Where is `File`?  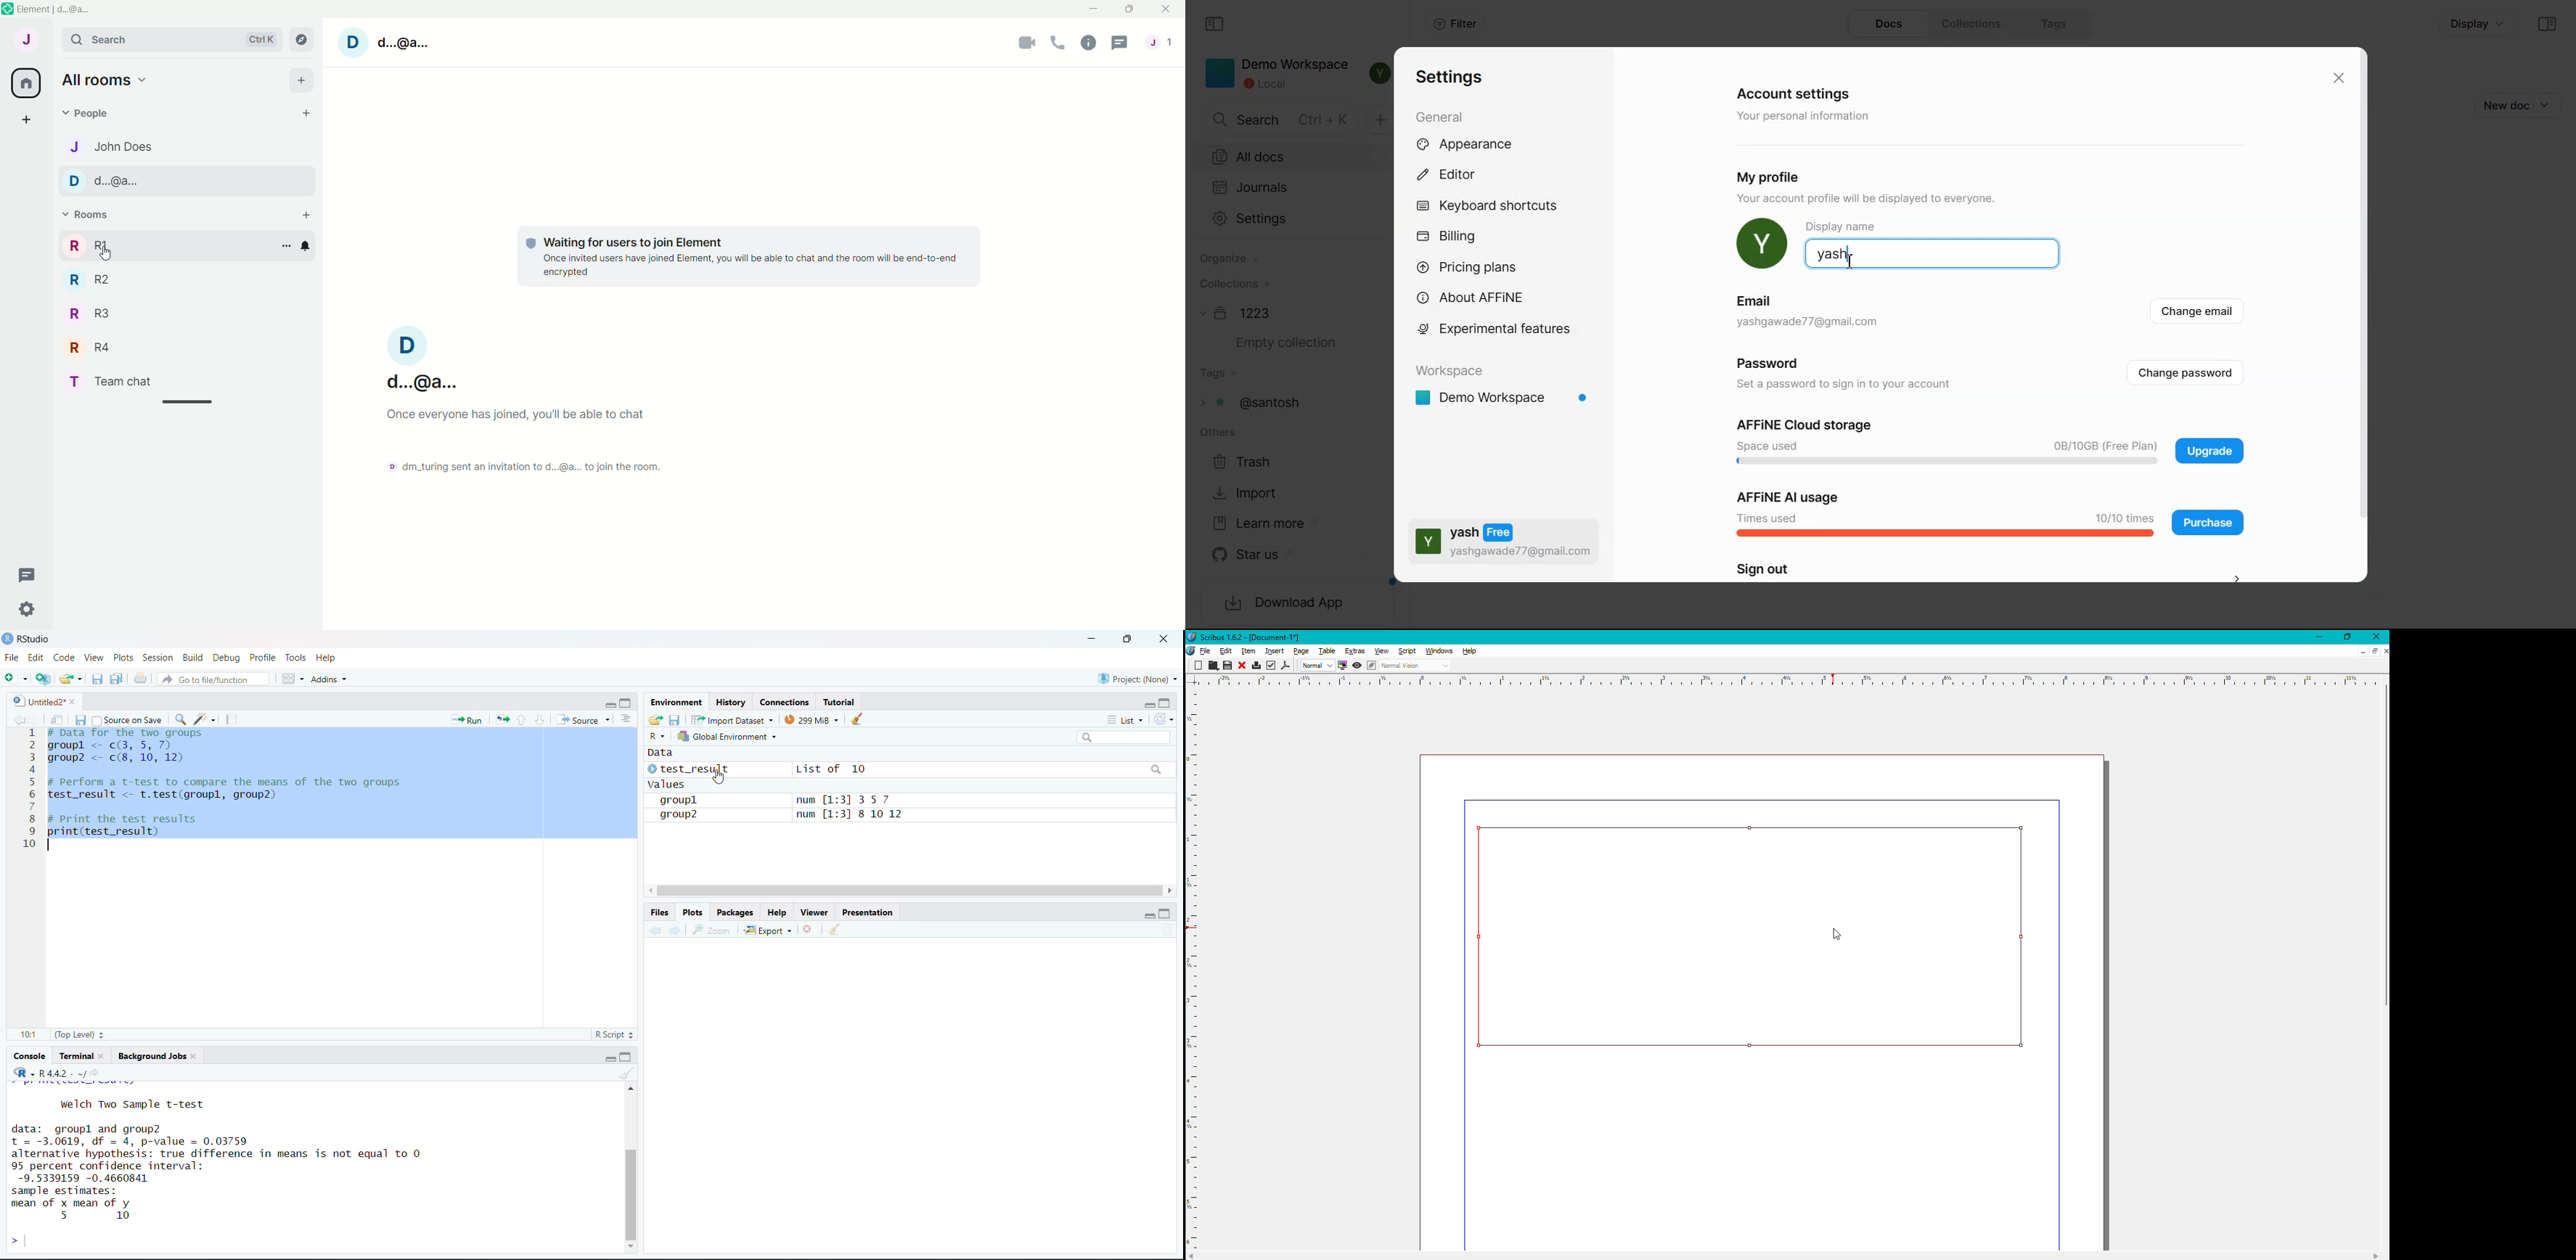 File is located at coordinates (1205, 651).